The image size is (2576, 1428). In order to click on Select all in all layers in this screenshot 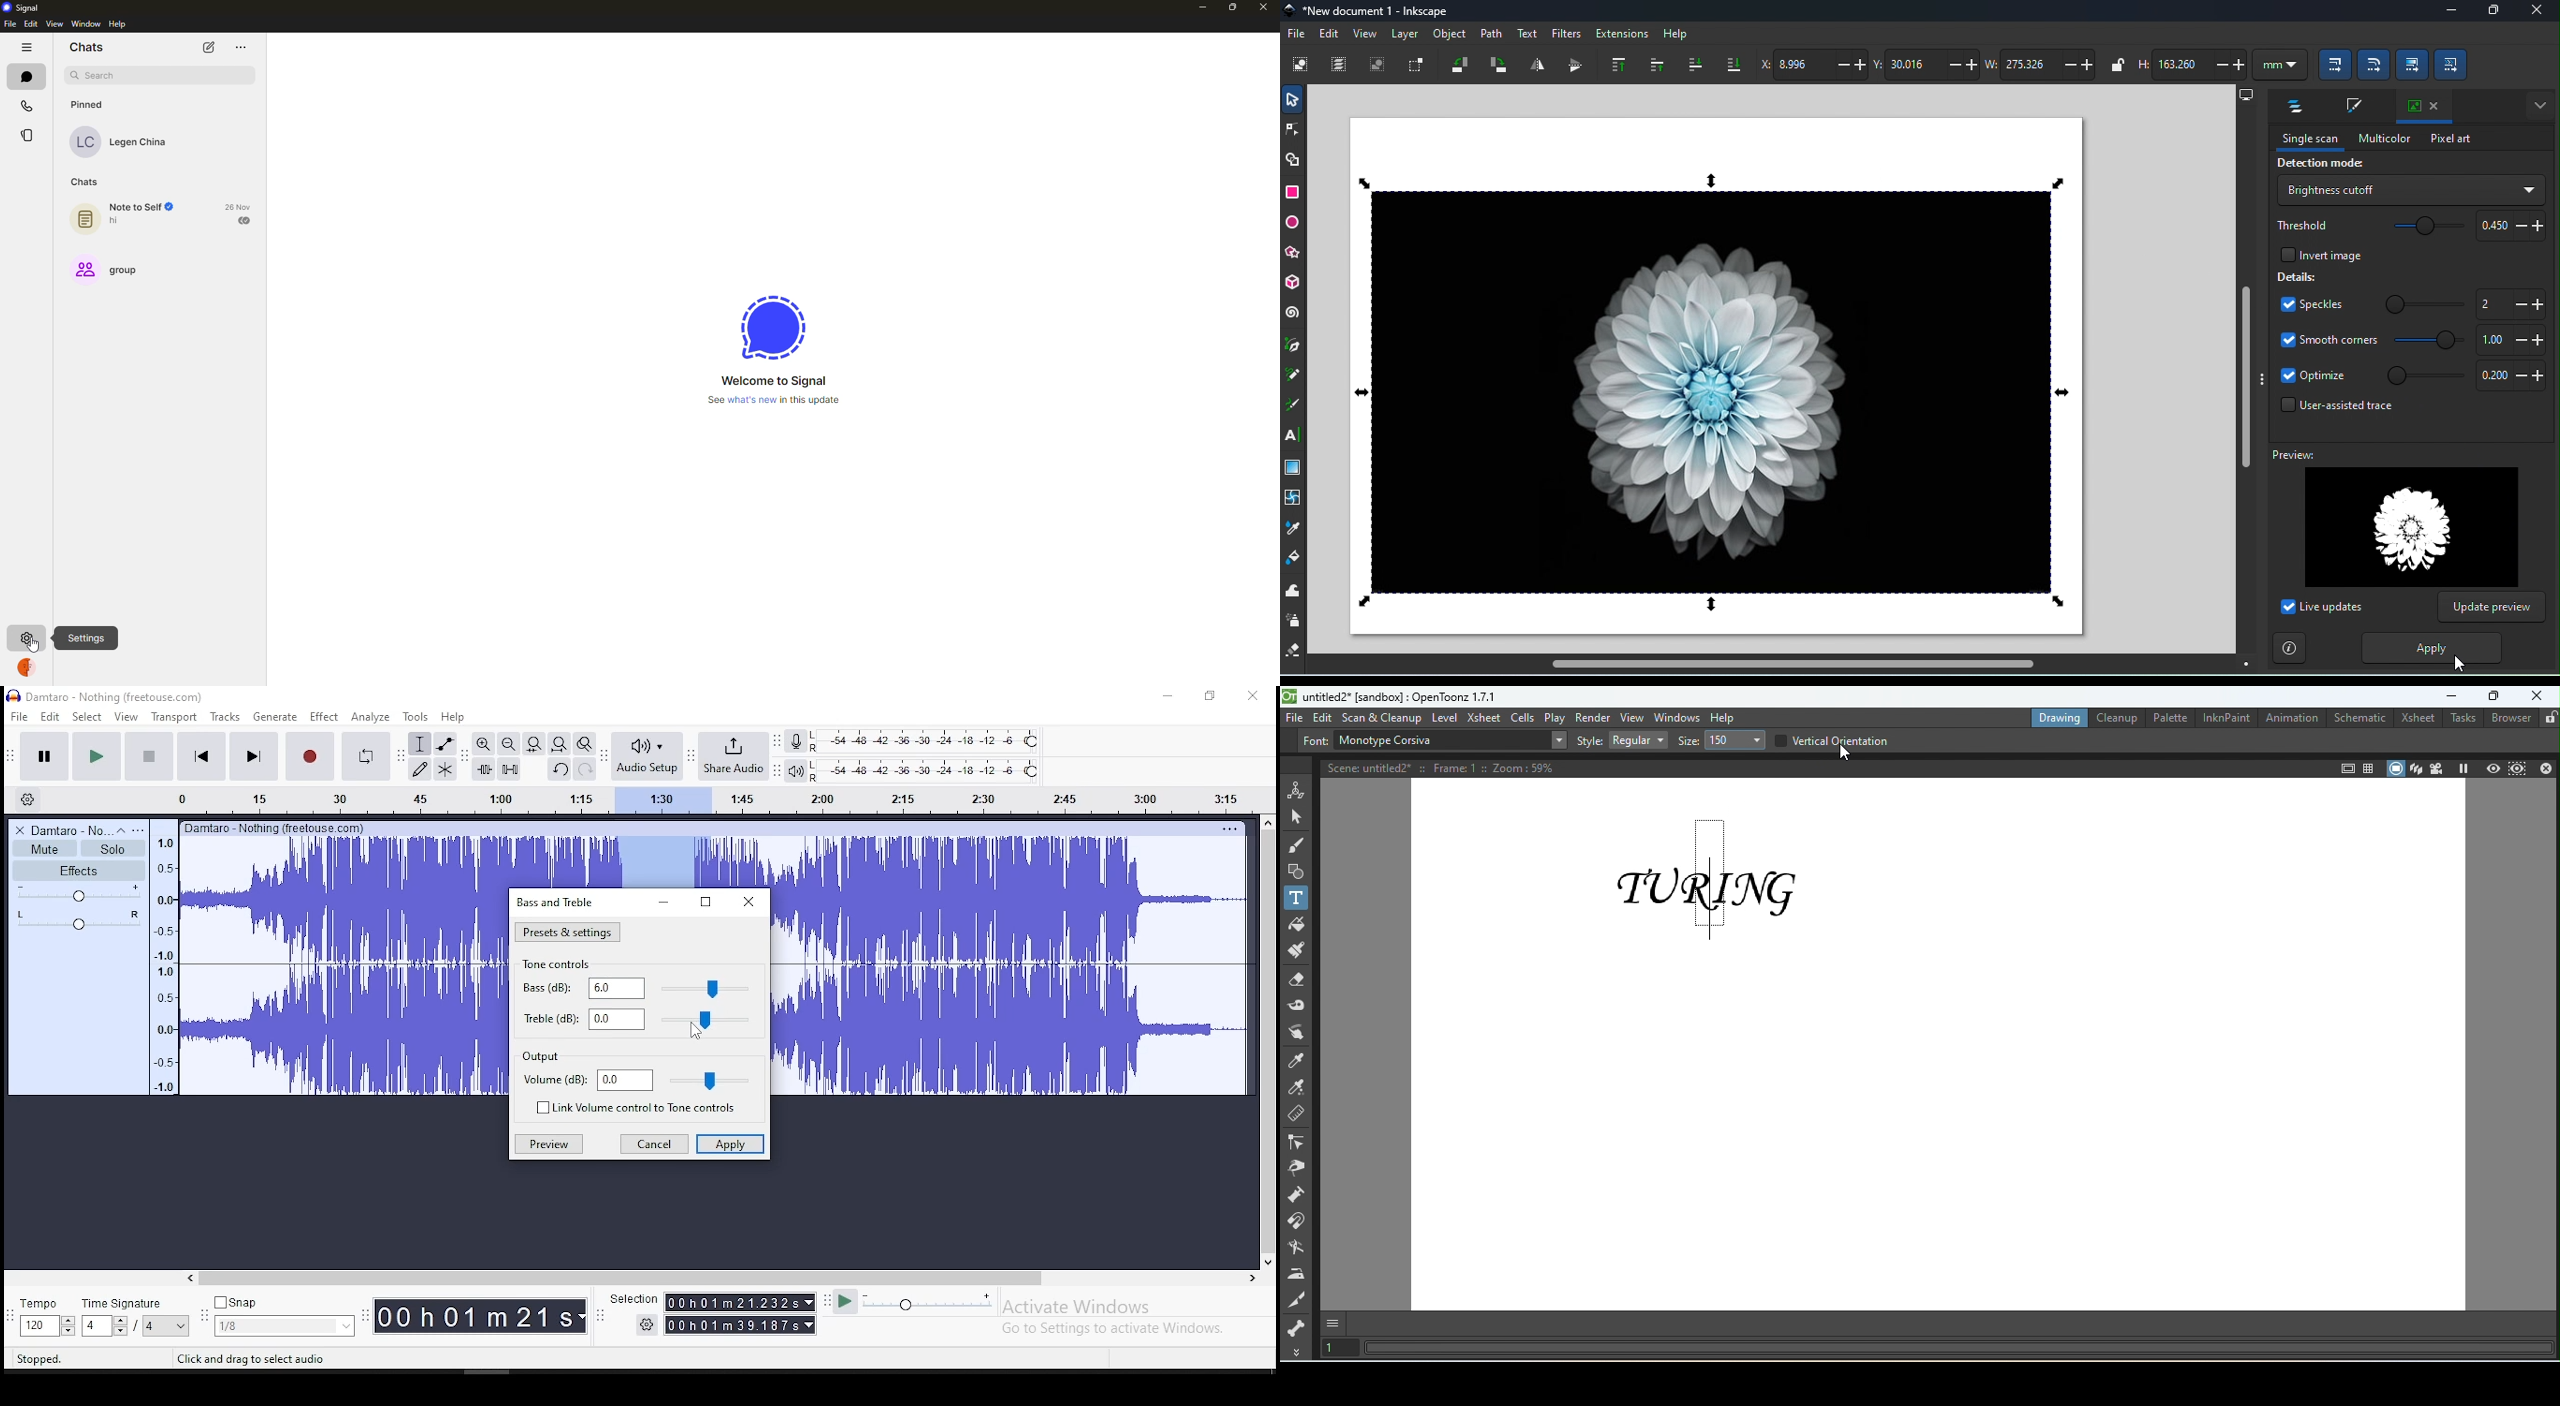, I will do `click(1341, 65)`.